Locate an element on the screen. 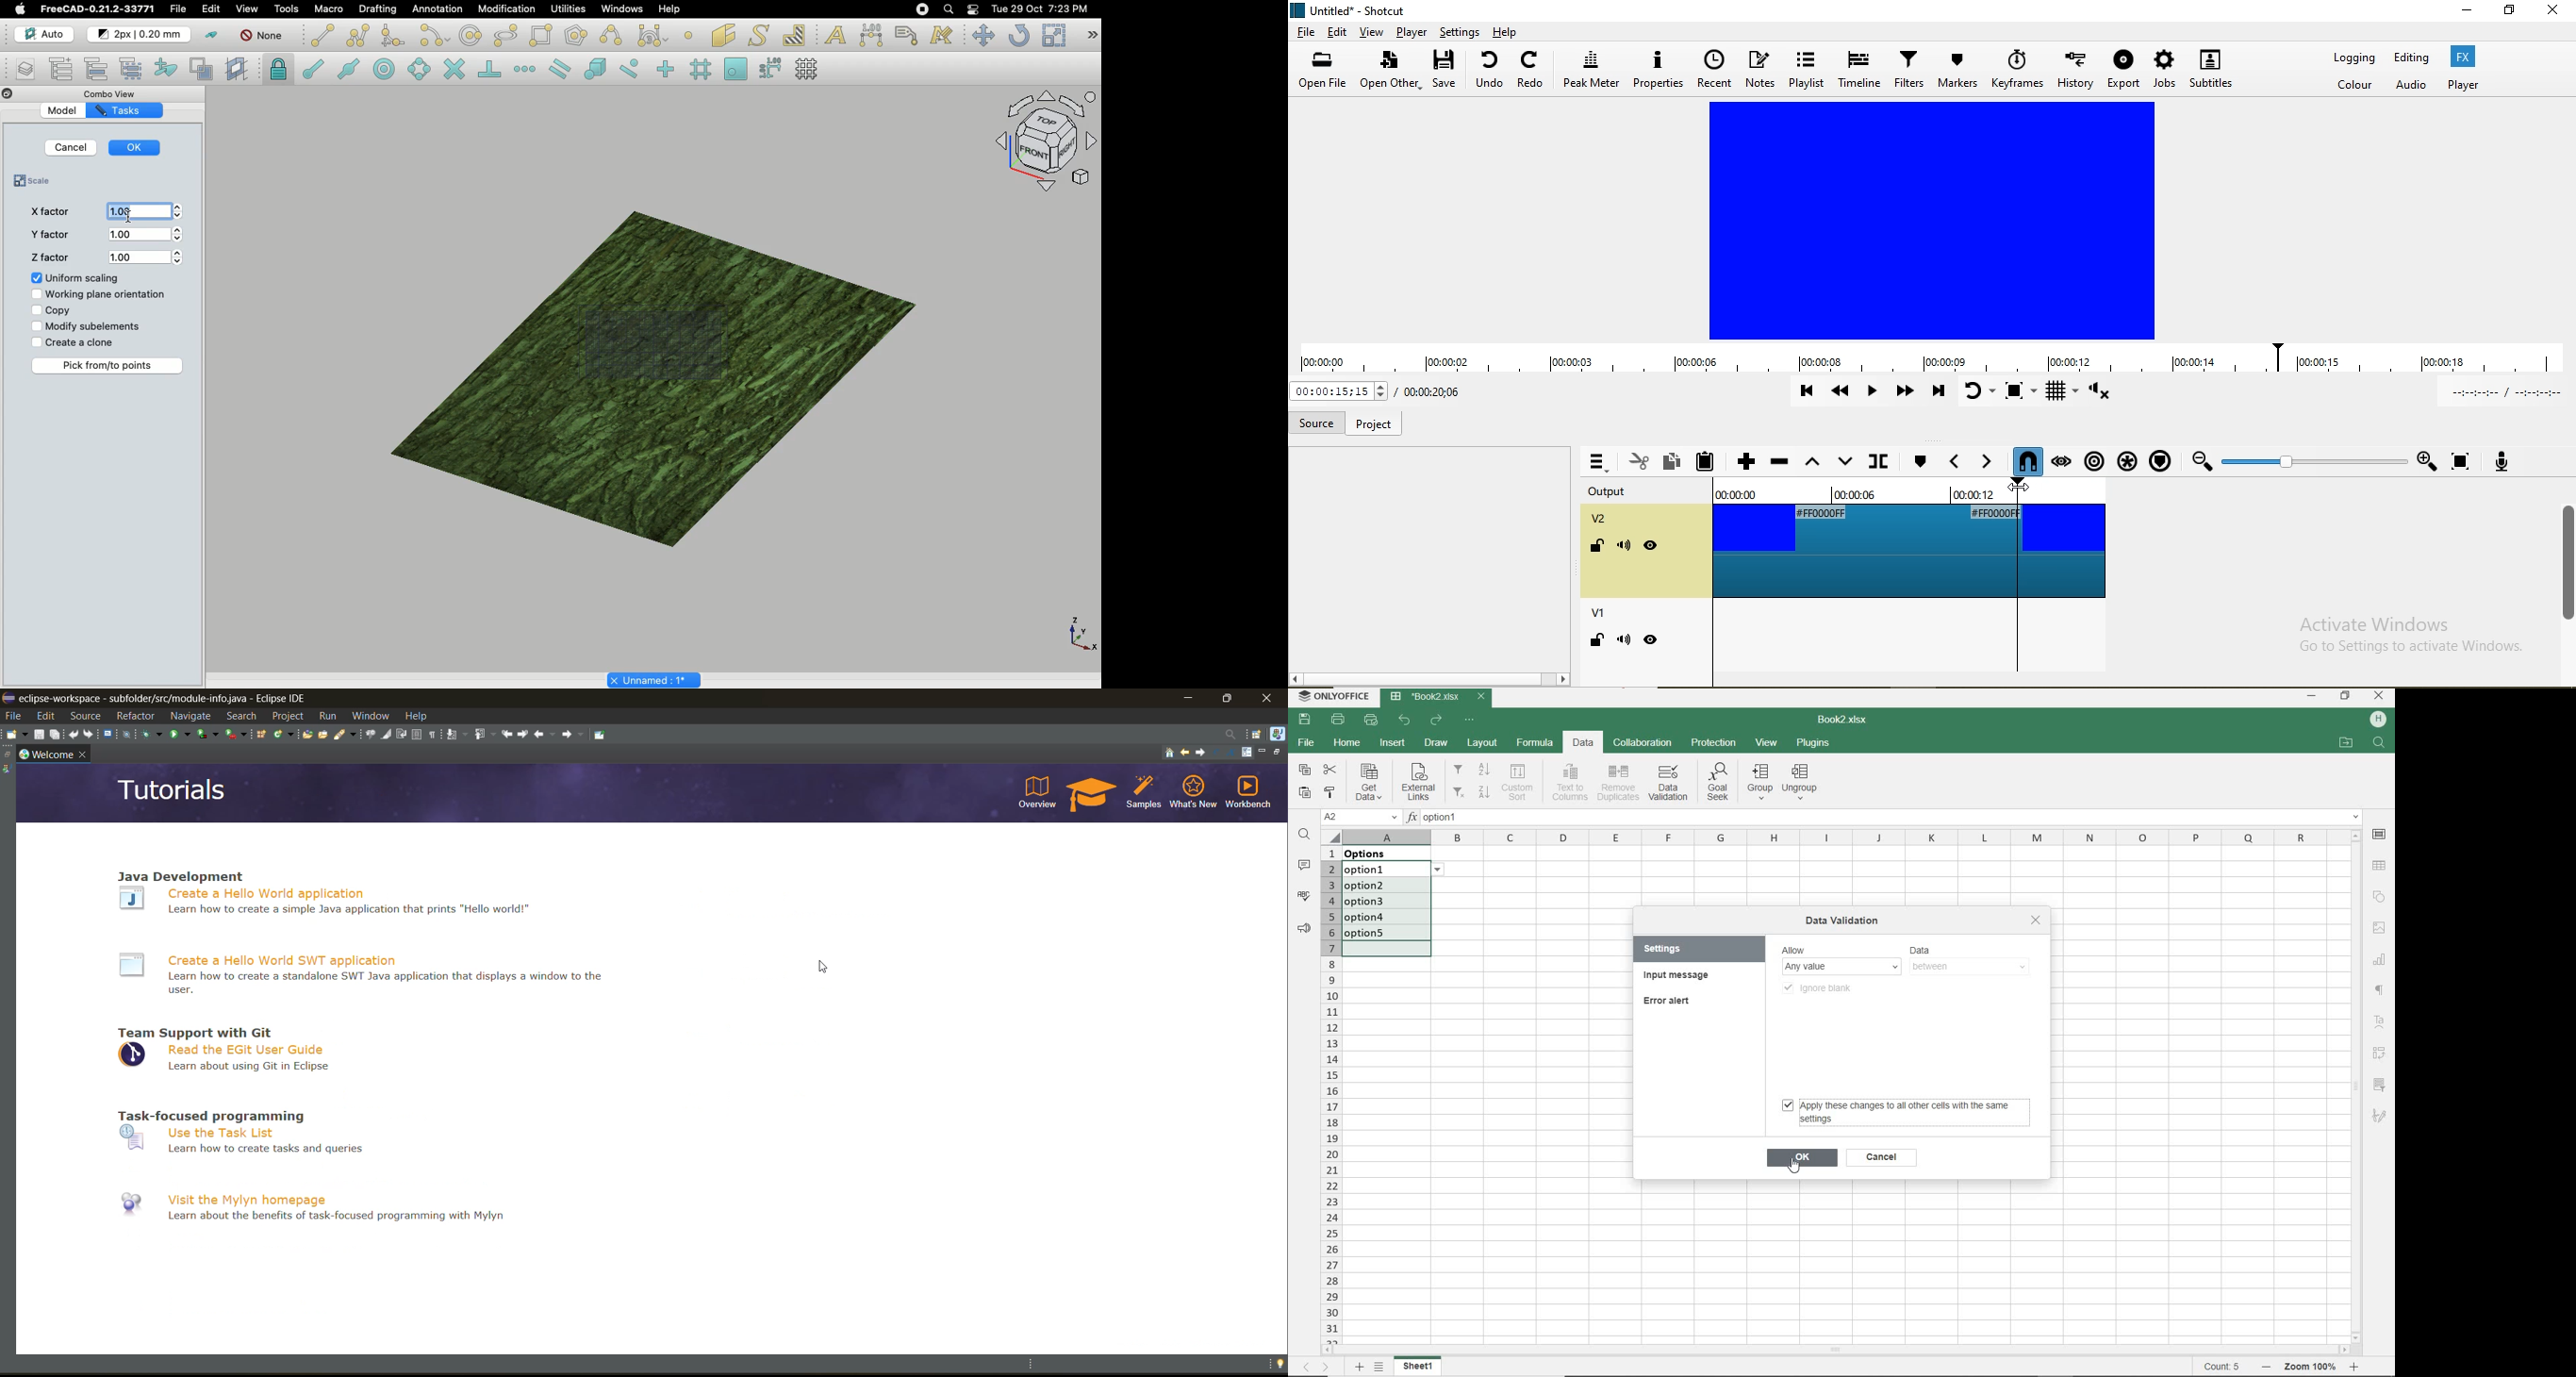  Snap is located at coordinates (2024, 461).